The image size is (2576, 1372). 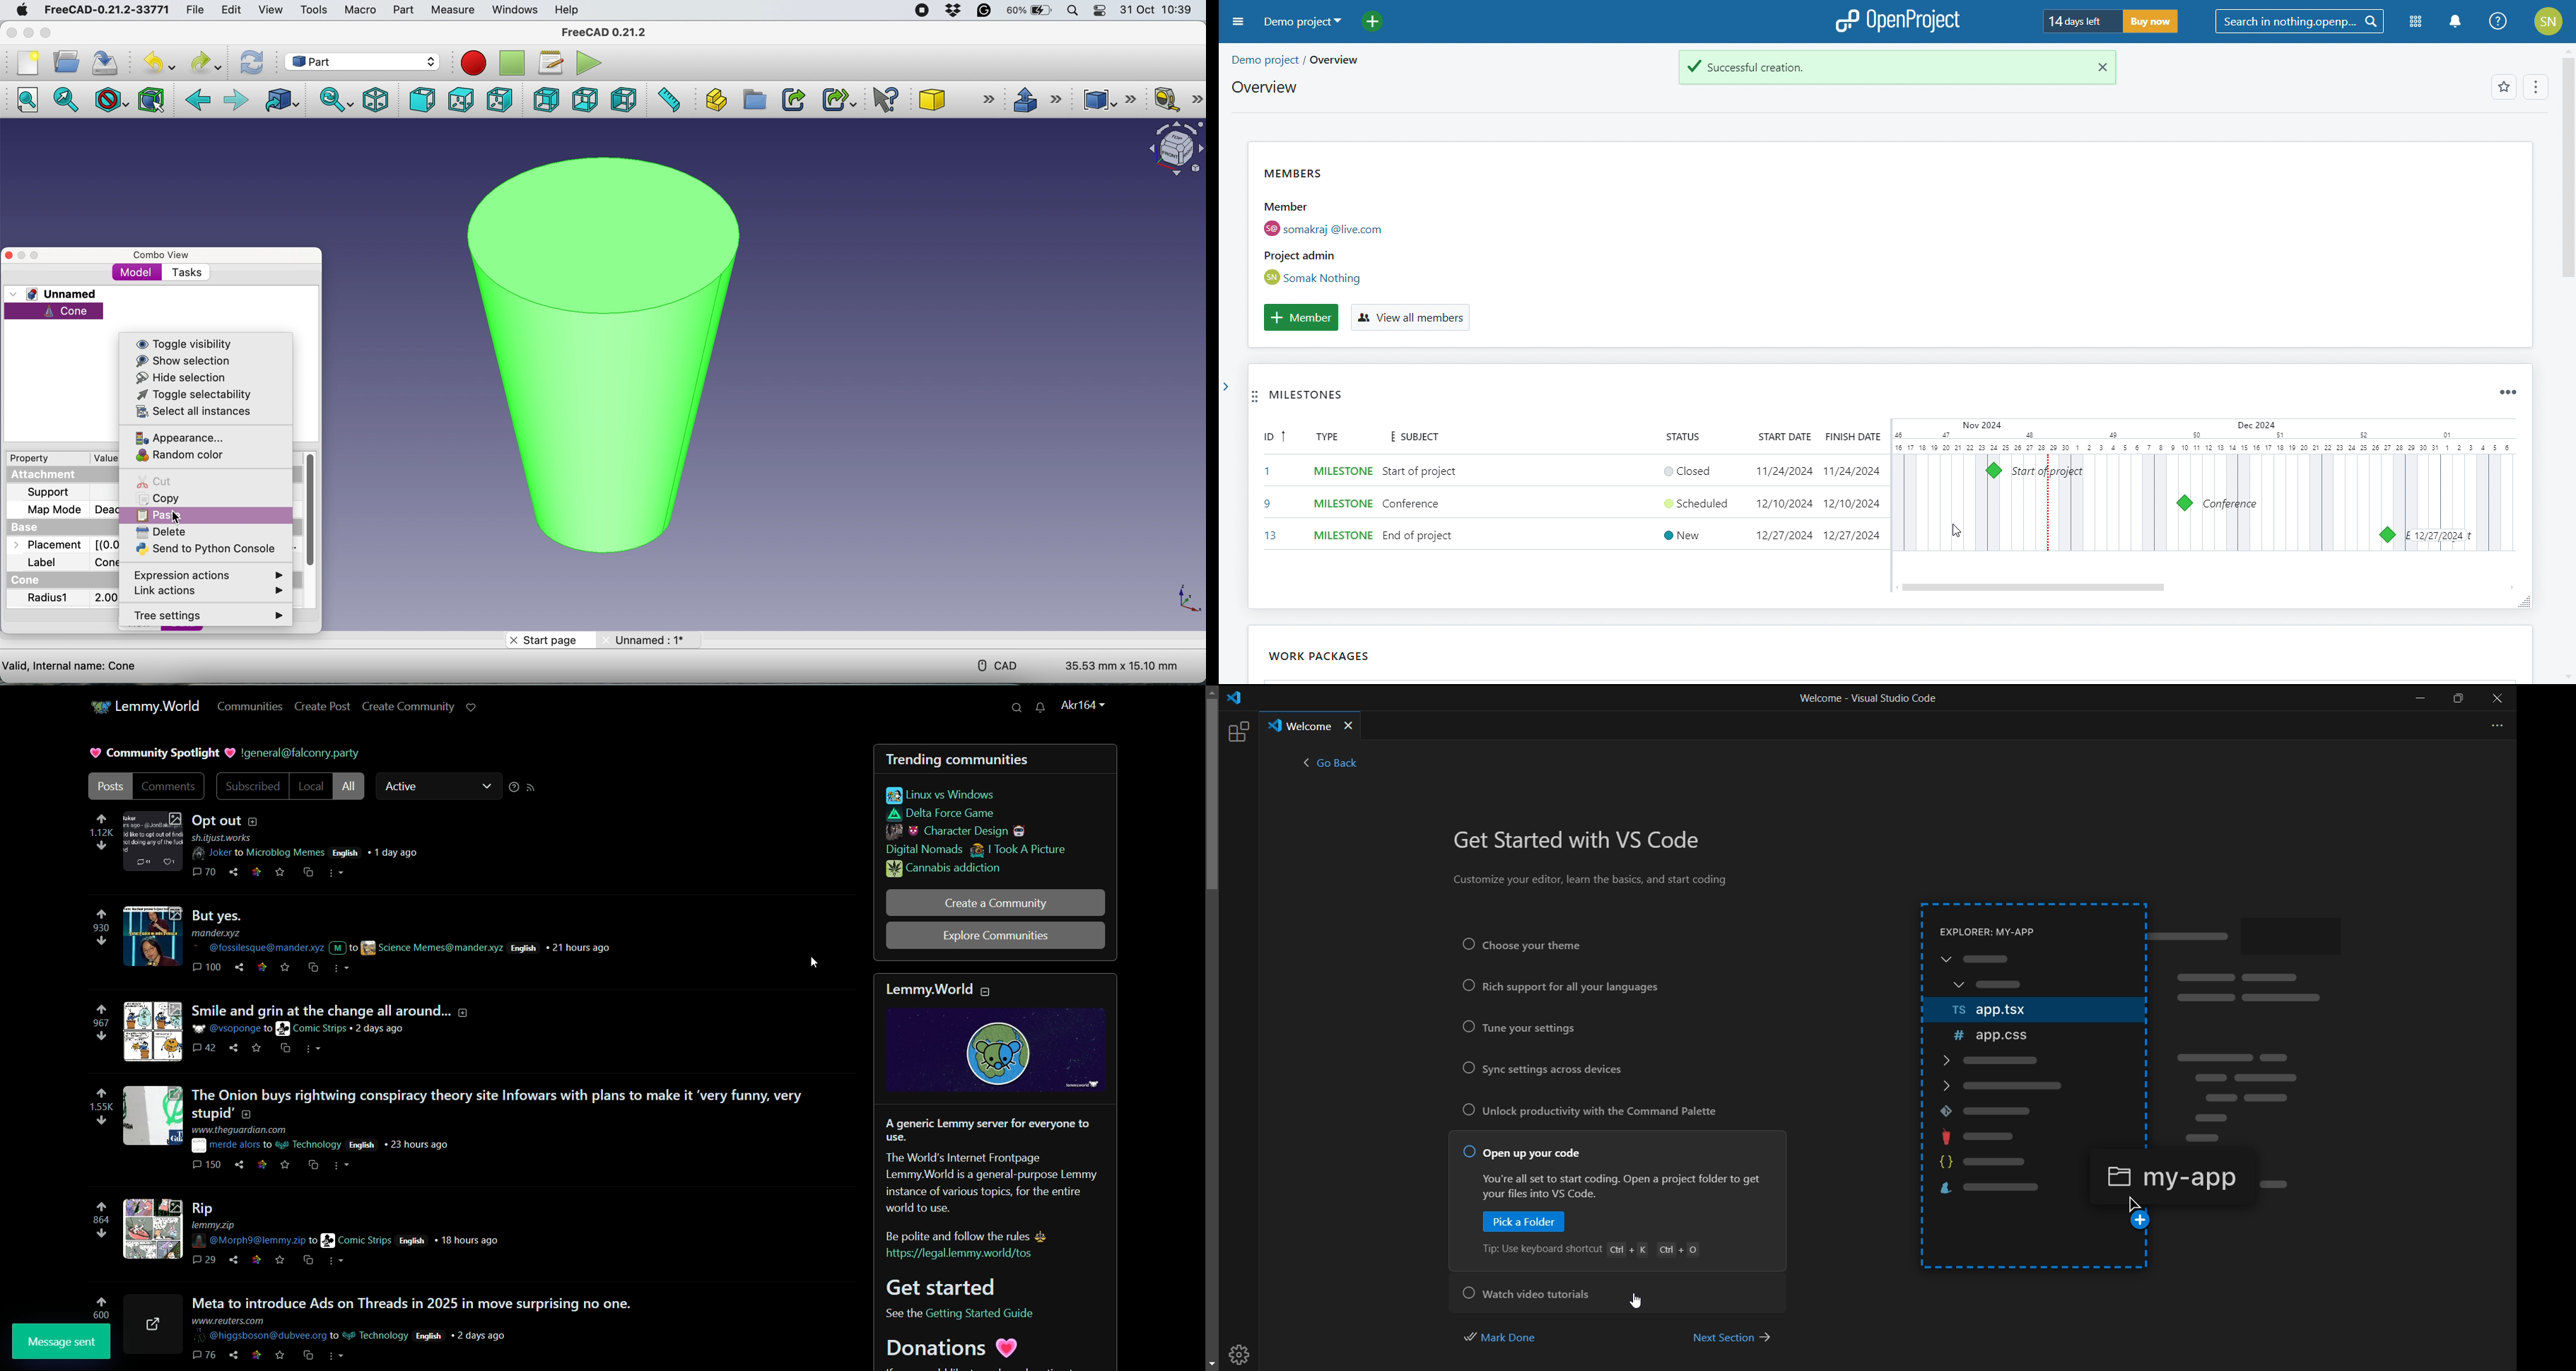 I want to click on number of votes, so click(x=102, y=1021).